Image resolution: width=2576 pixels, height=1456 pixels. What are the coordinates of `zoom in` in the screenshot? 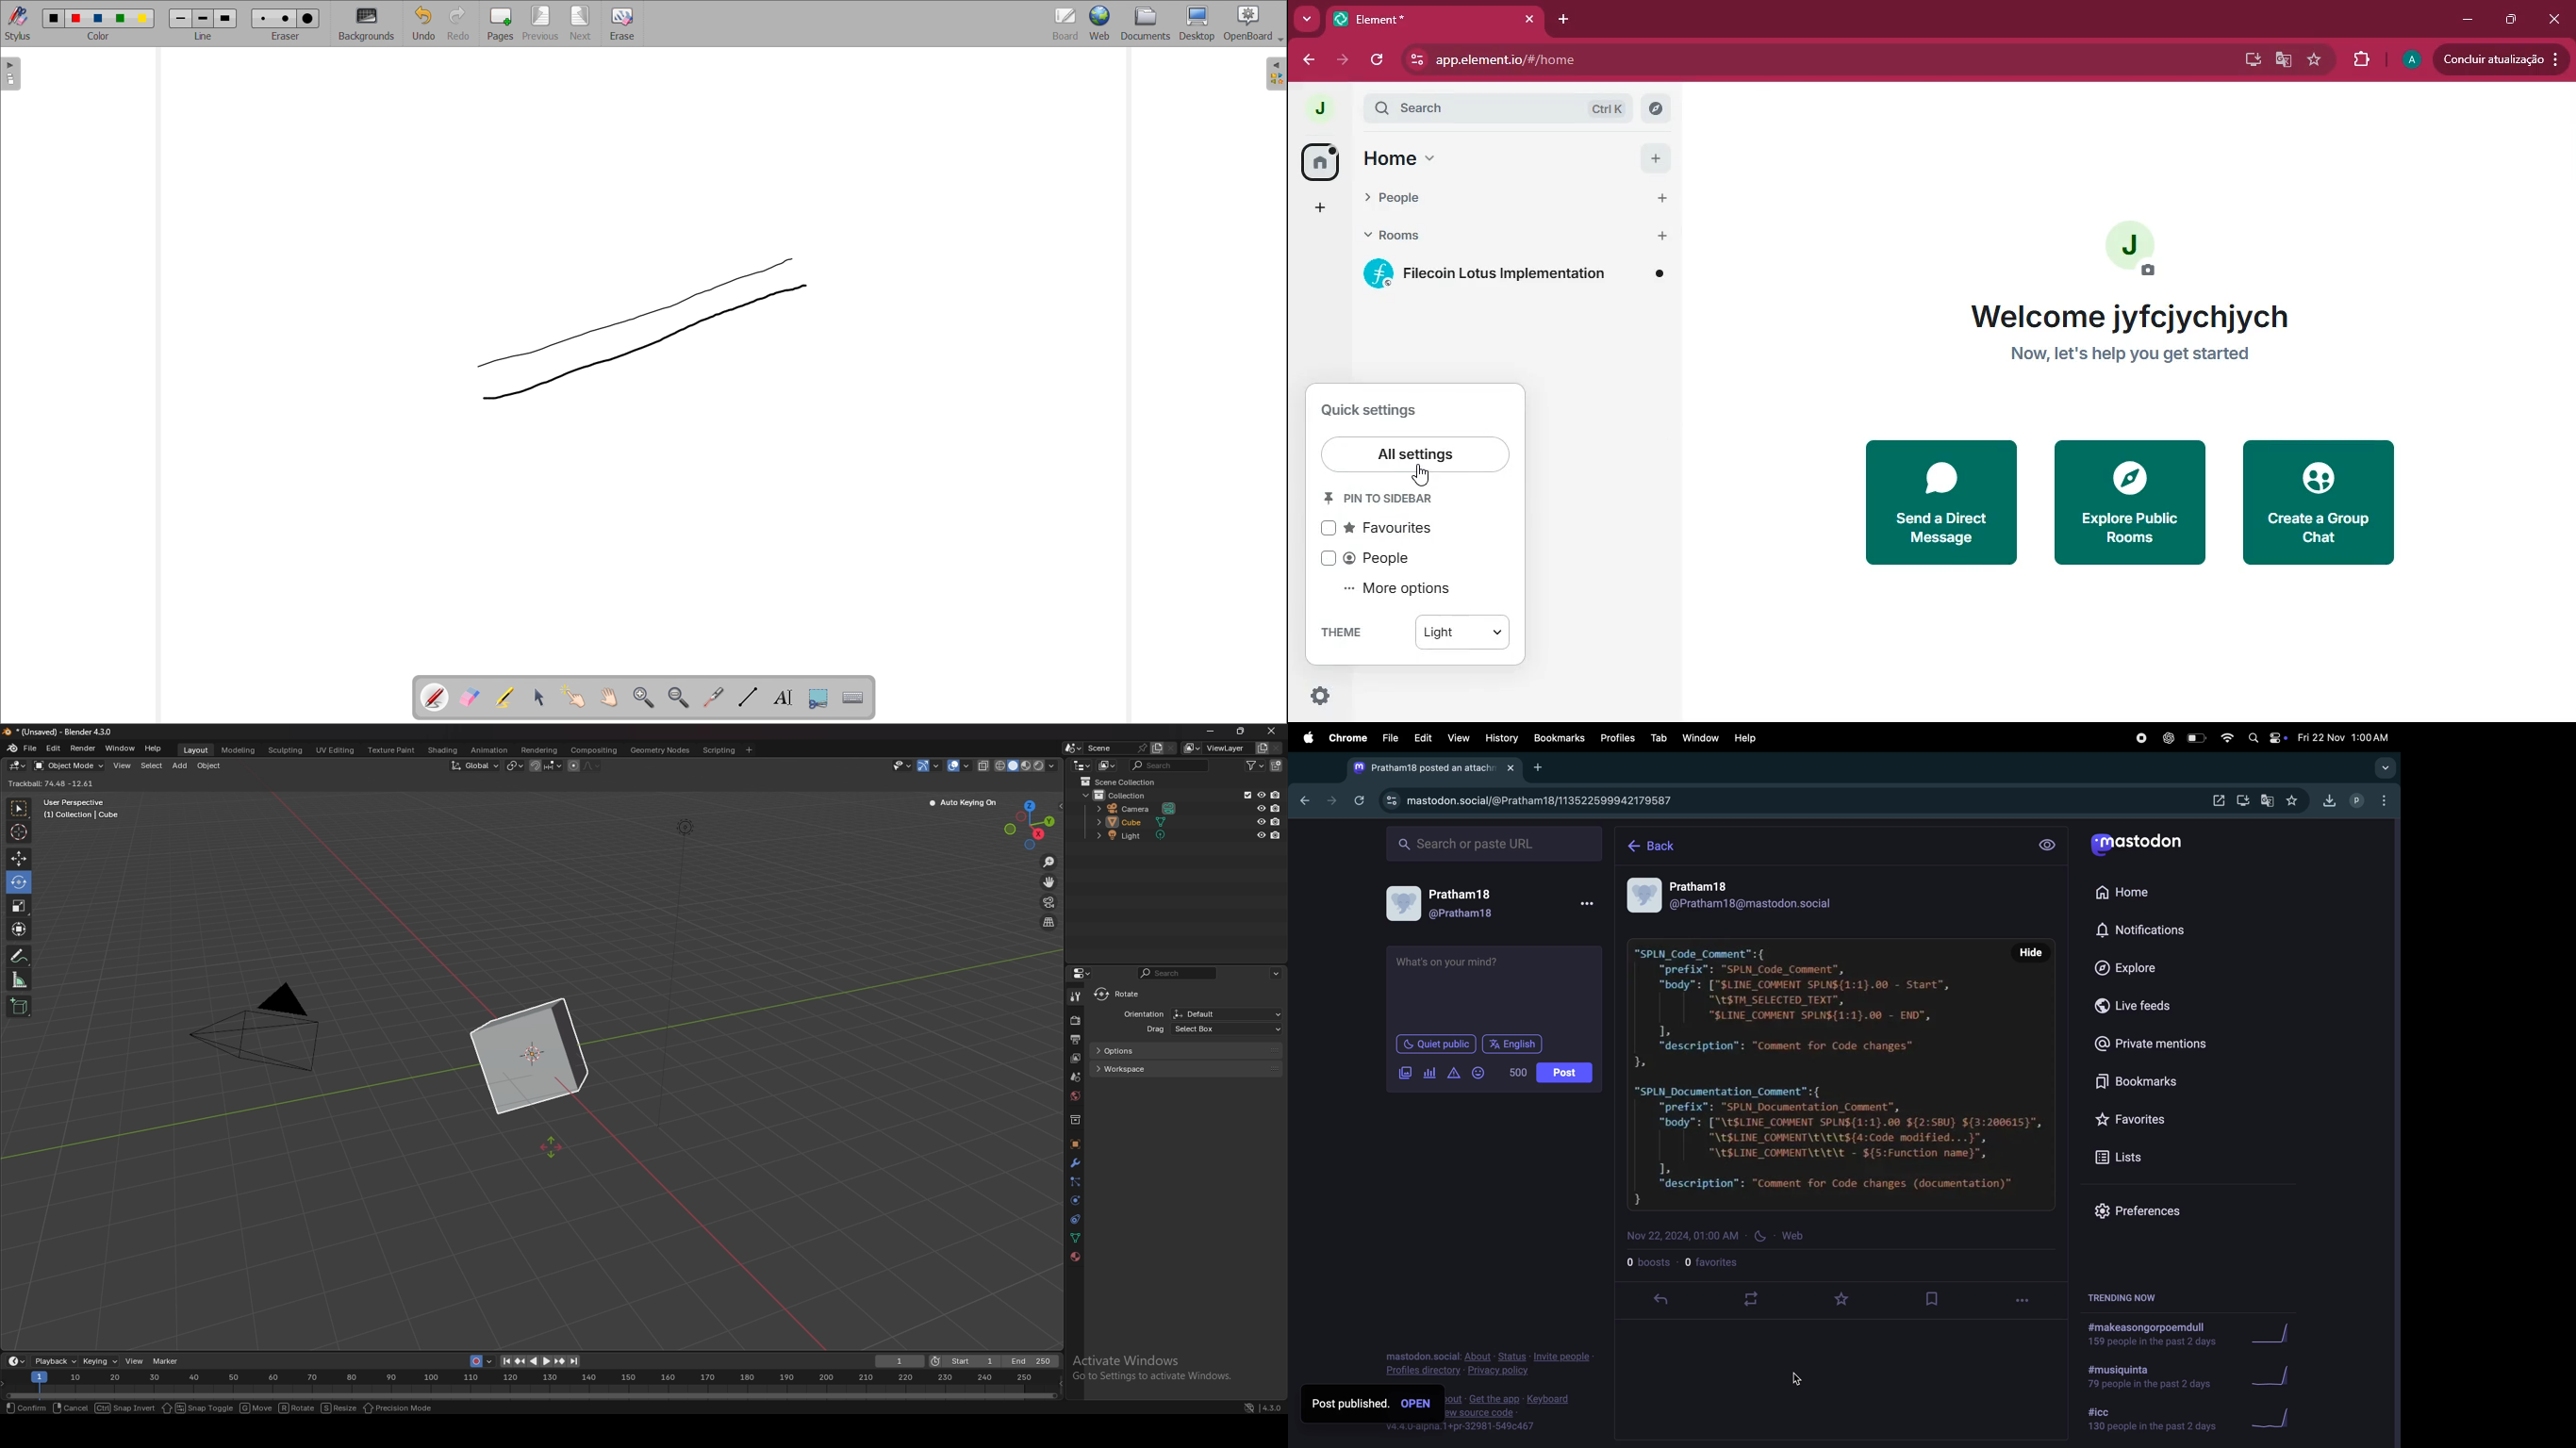 It's located at (644, 697).